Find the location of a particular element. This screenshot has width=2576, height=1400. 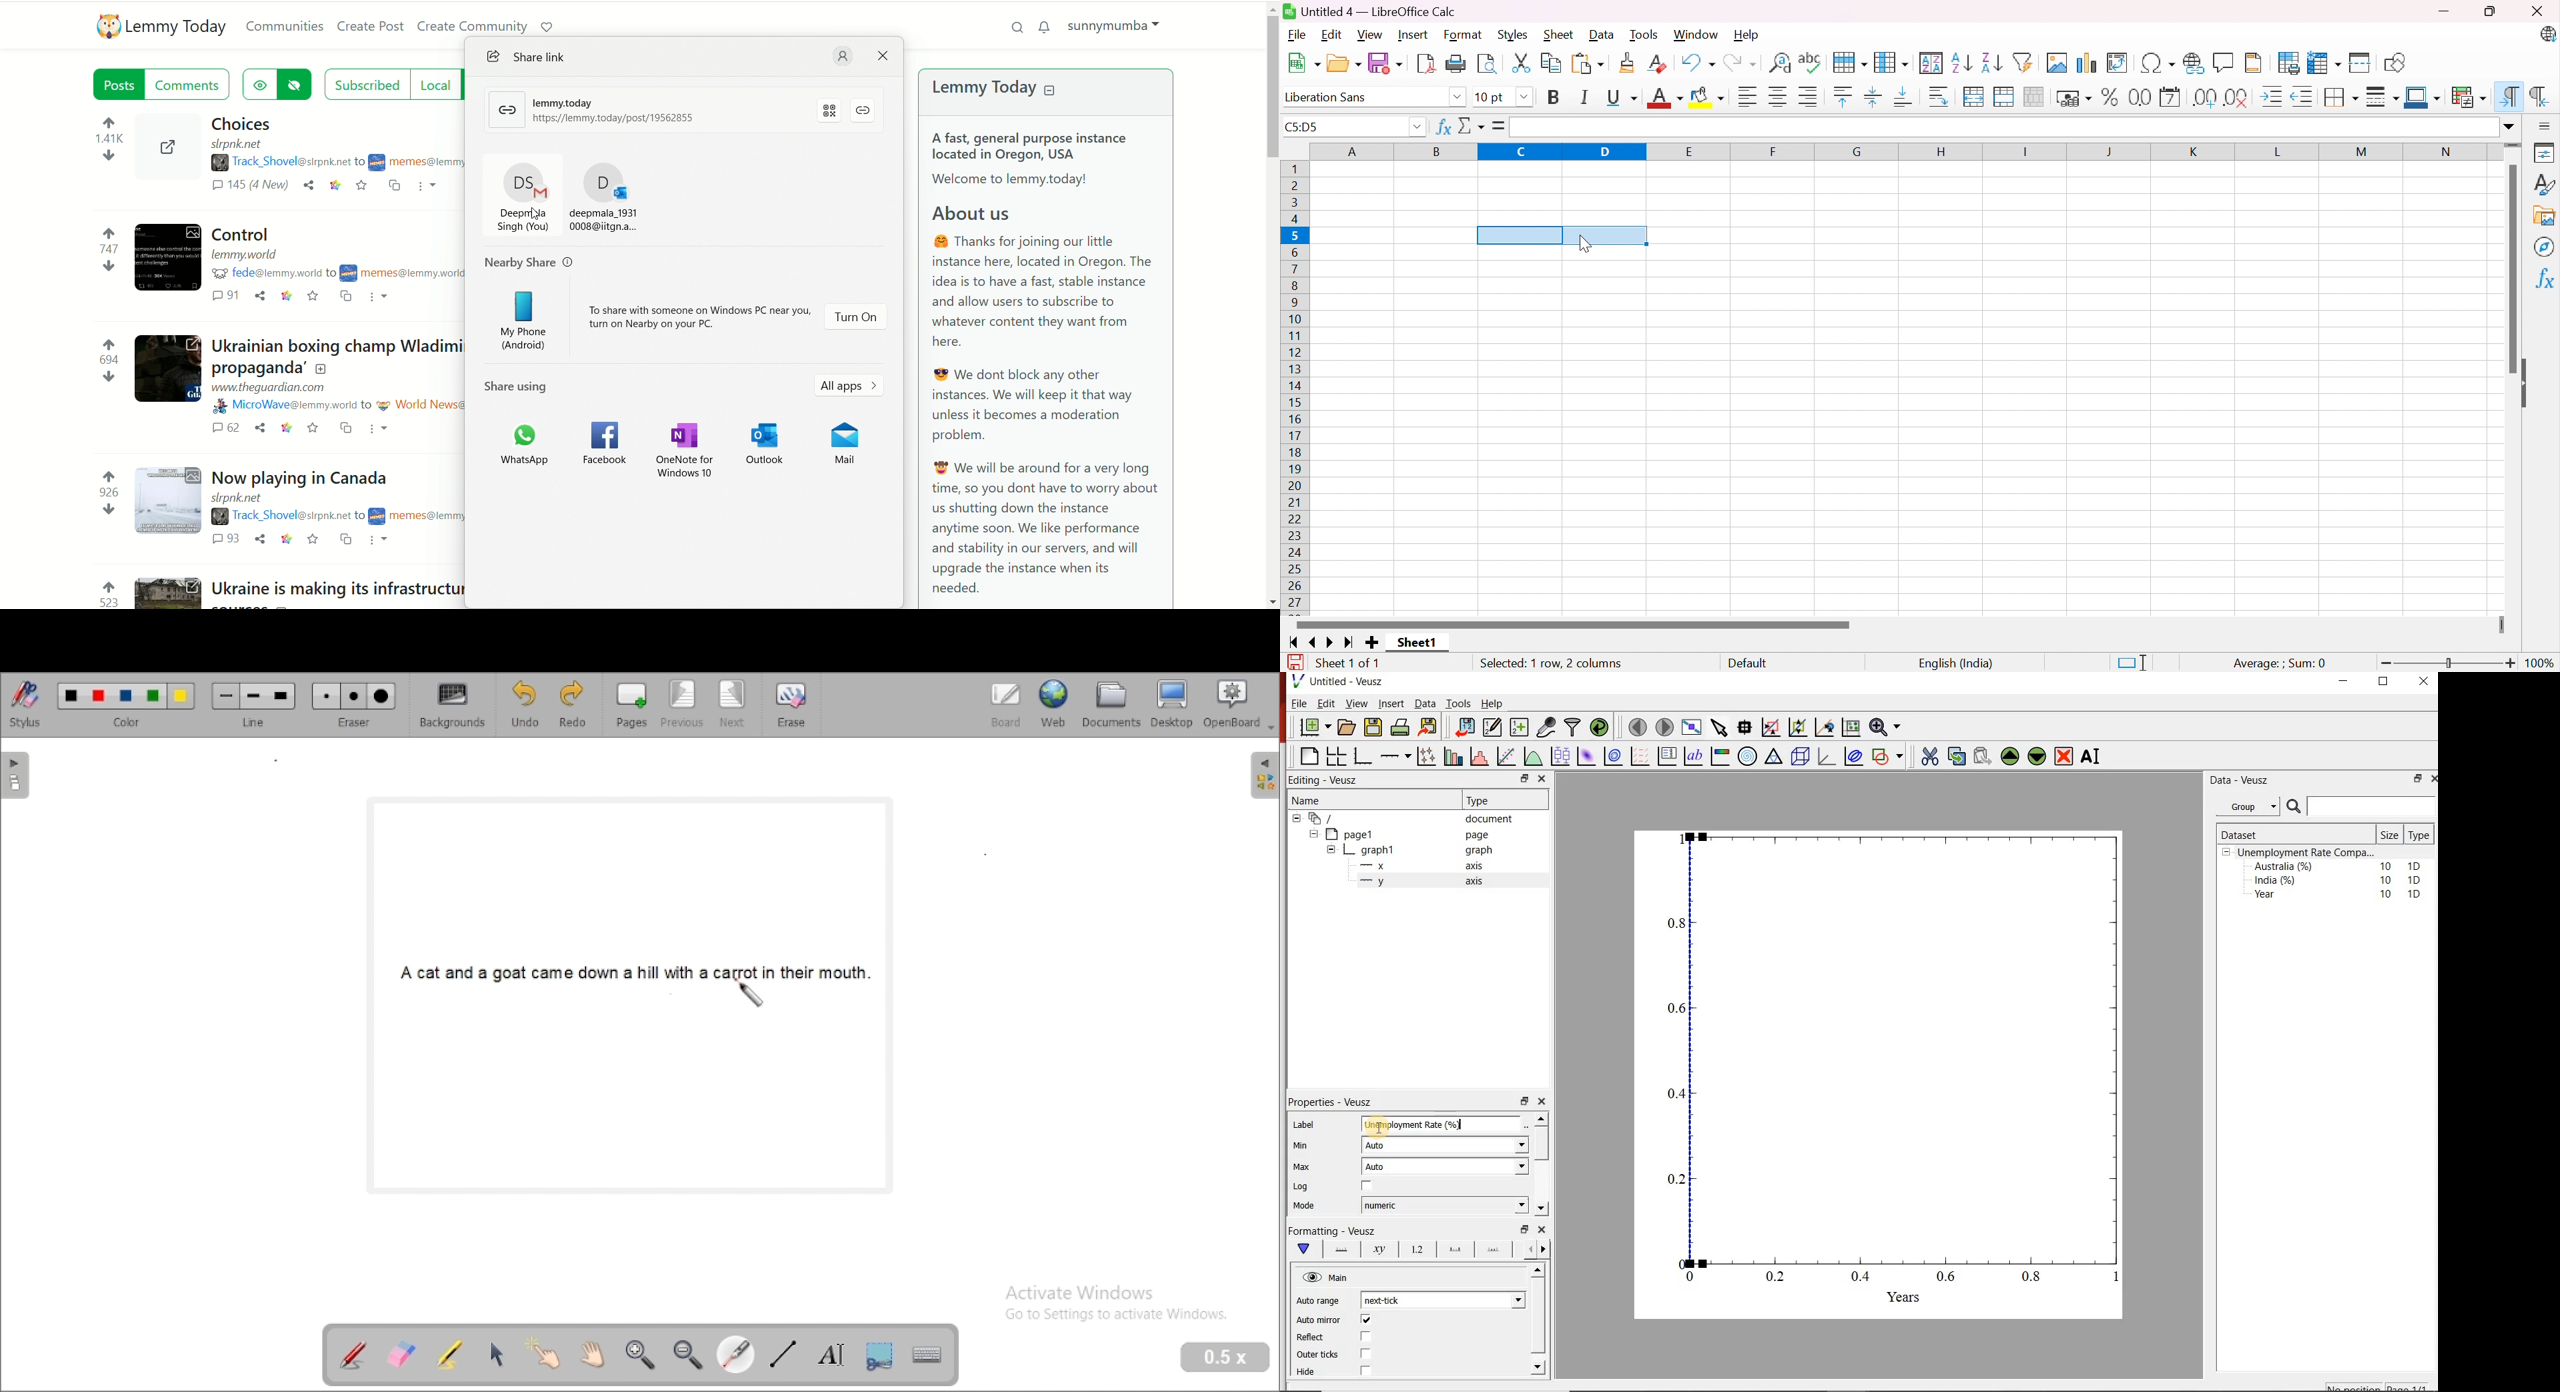

Format as Date is located at coordinates (2170, 97).